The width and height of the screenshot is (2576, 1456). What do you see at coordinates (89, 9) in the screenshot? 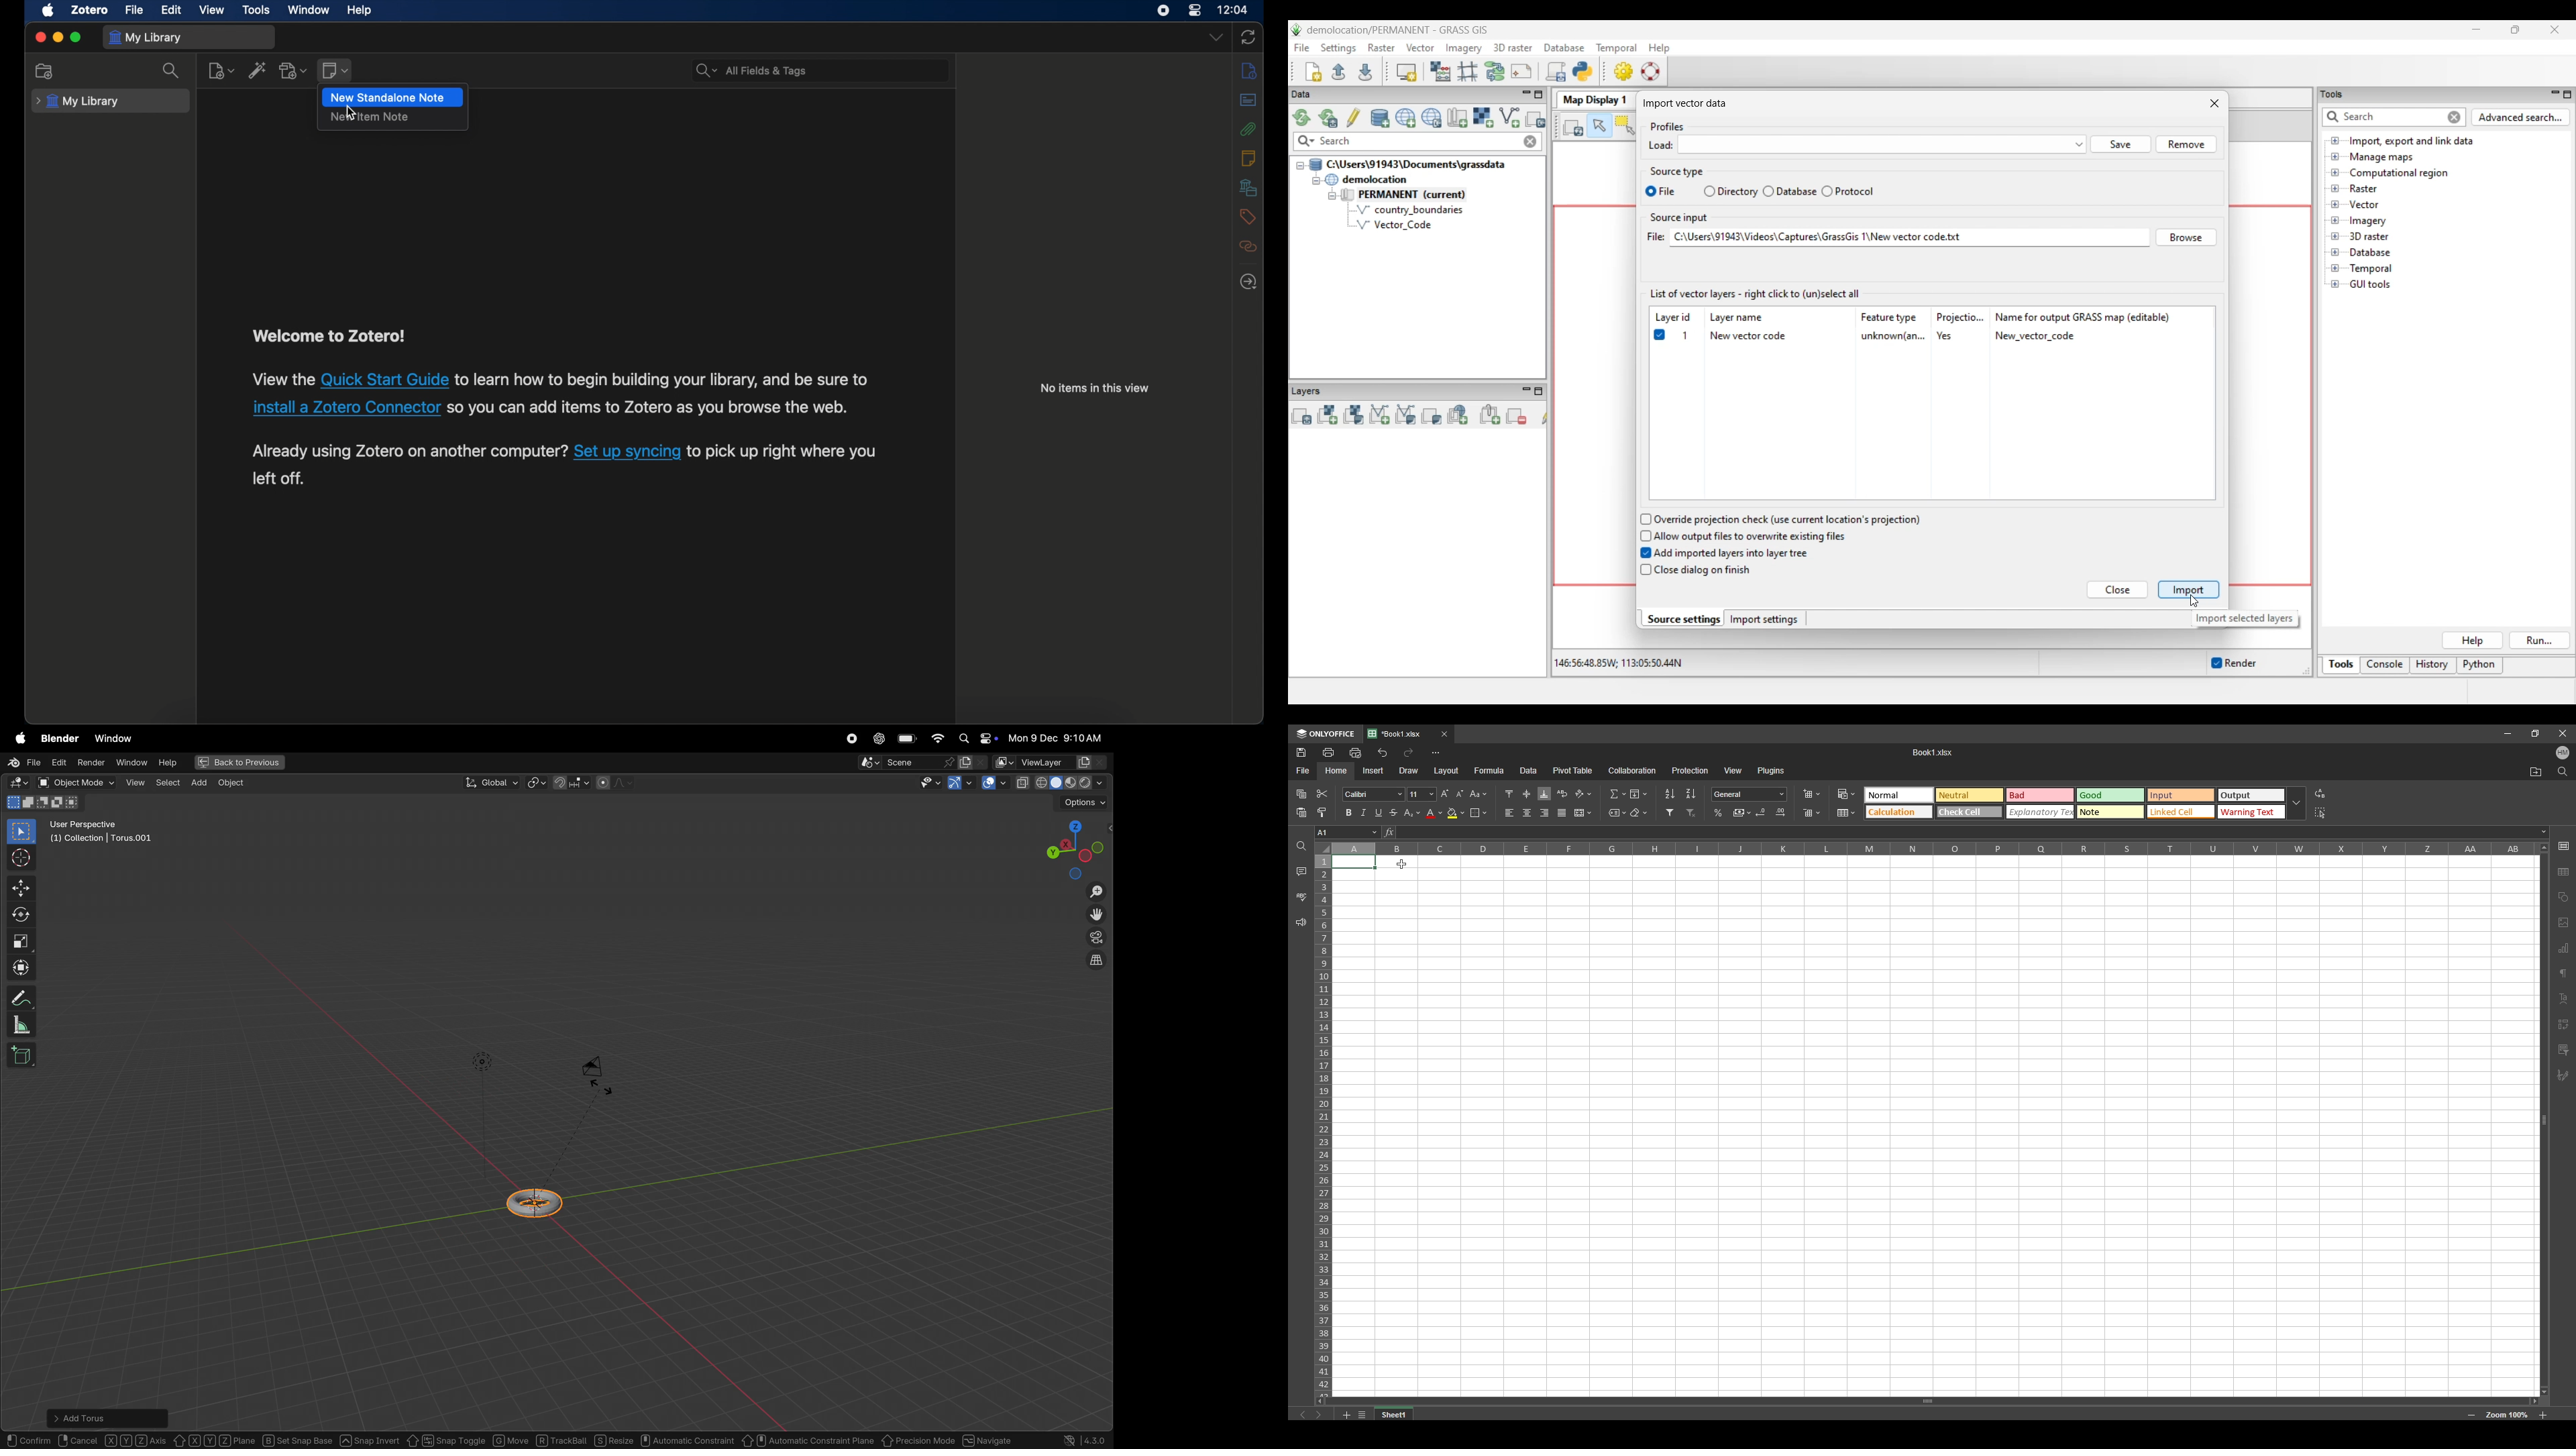
I see `zotero` at bounding box center [89, 9].